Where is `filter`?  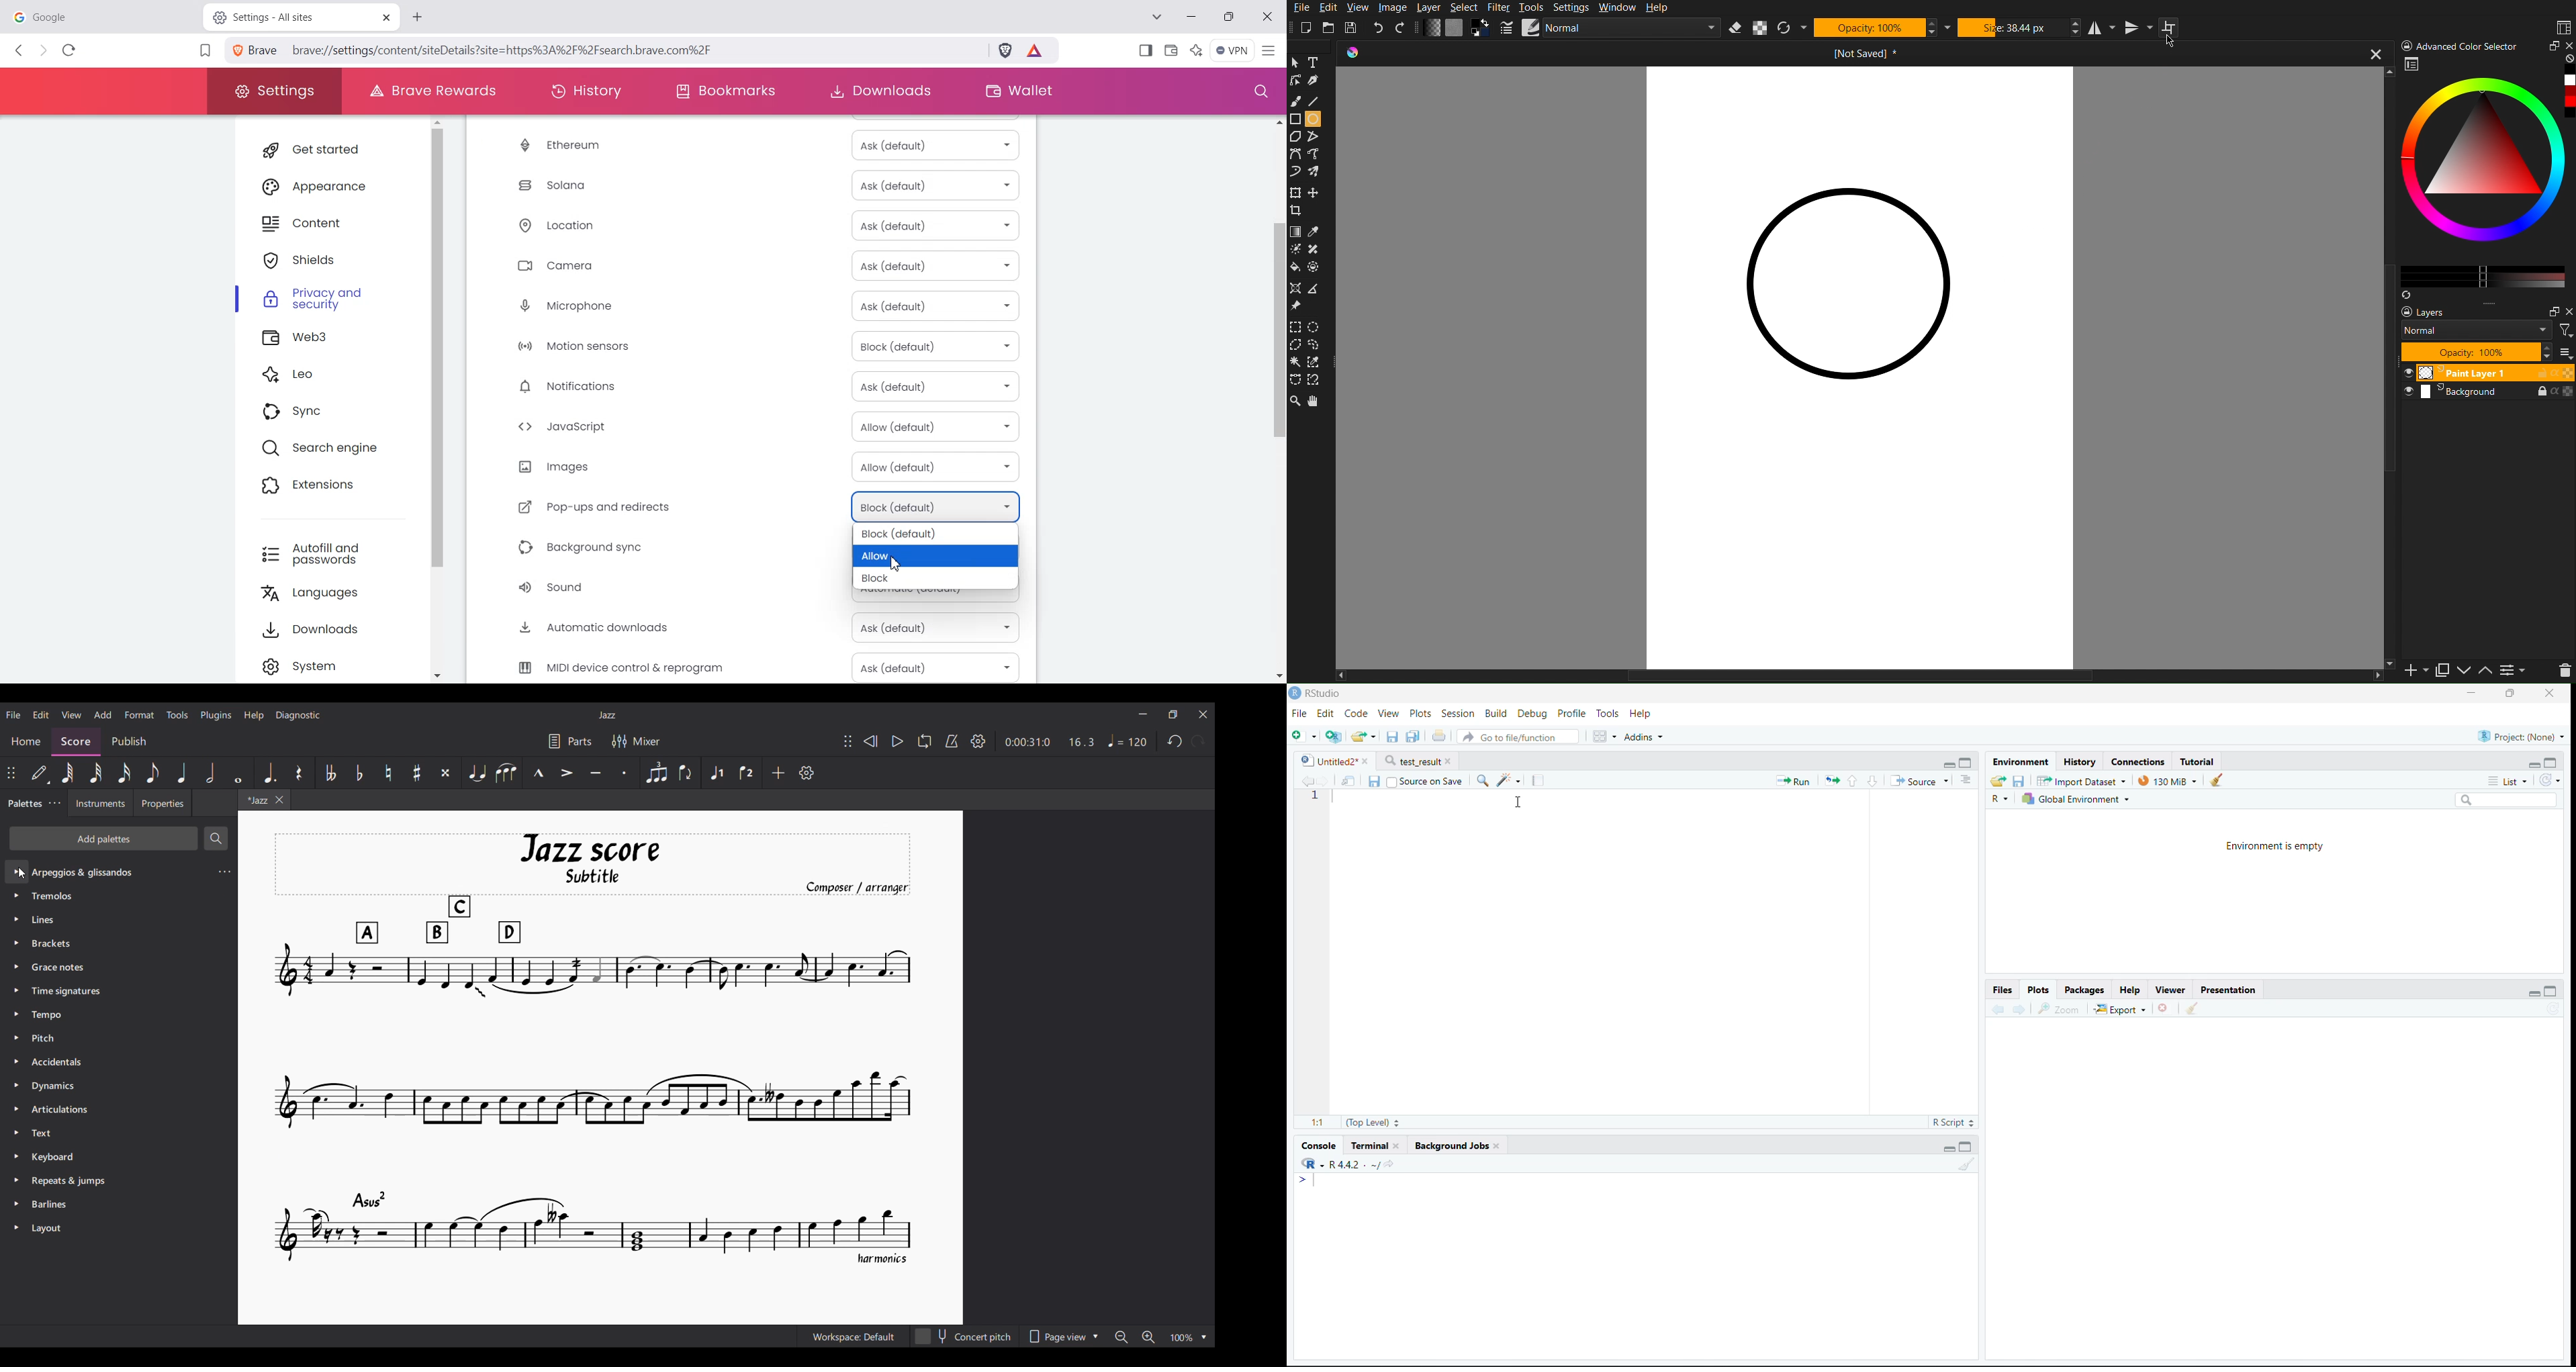 filter is located at coordinates (2567, 329).